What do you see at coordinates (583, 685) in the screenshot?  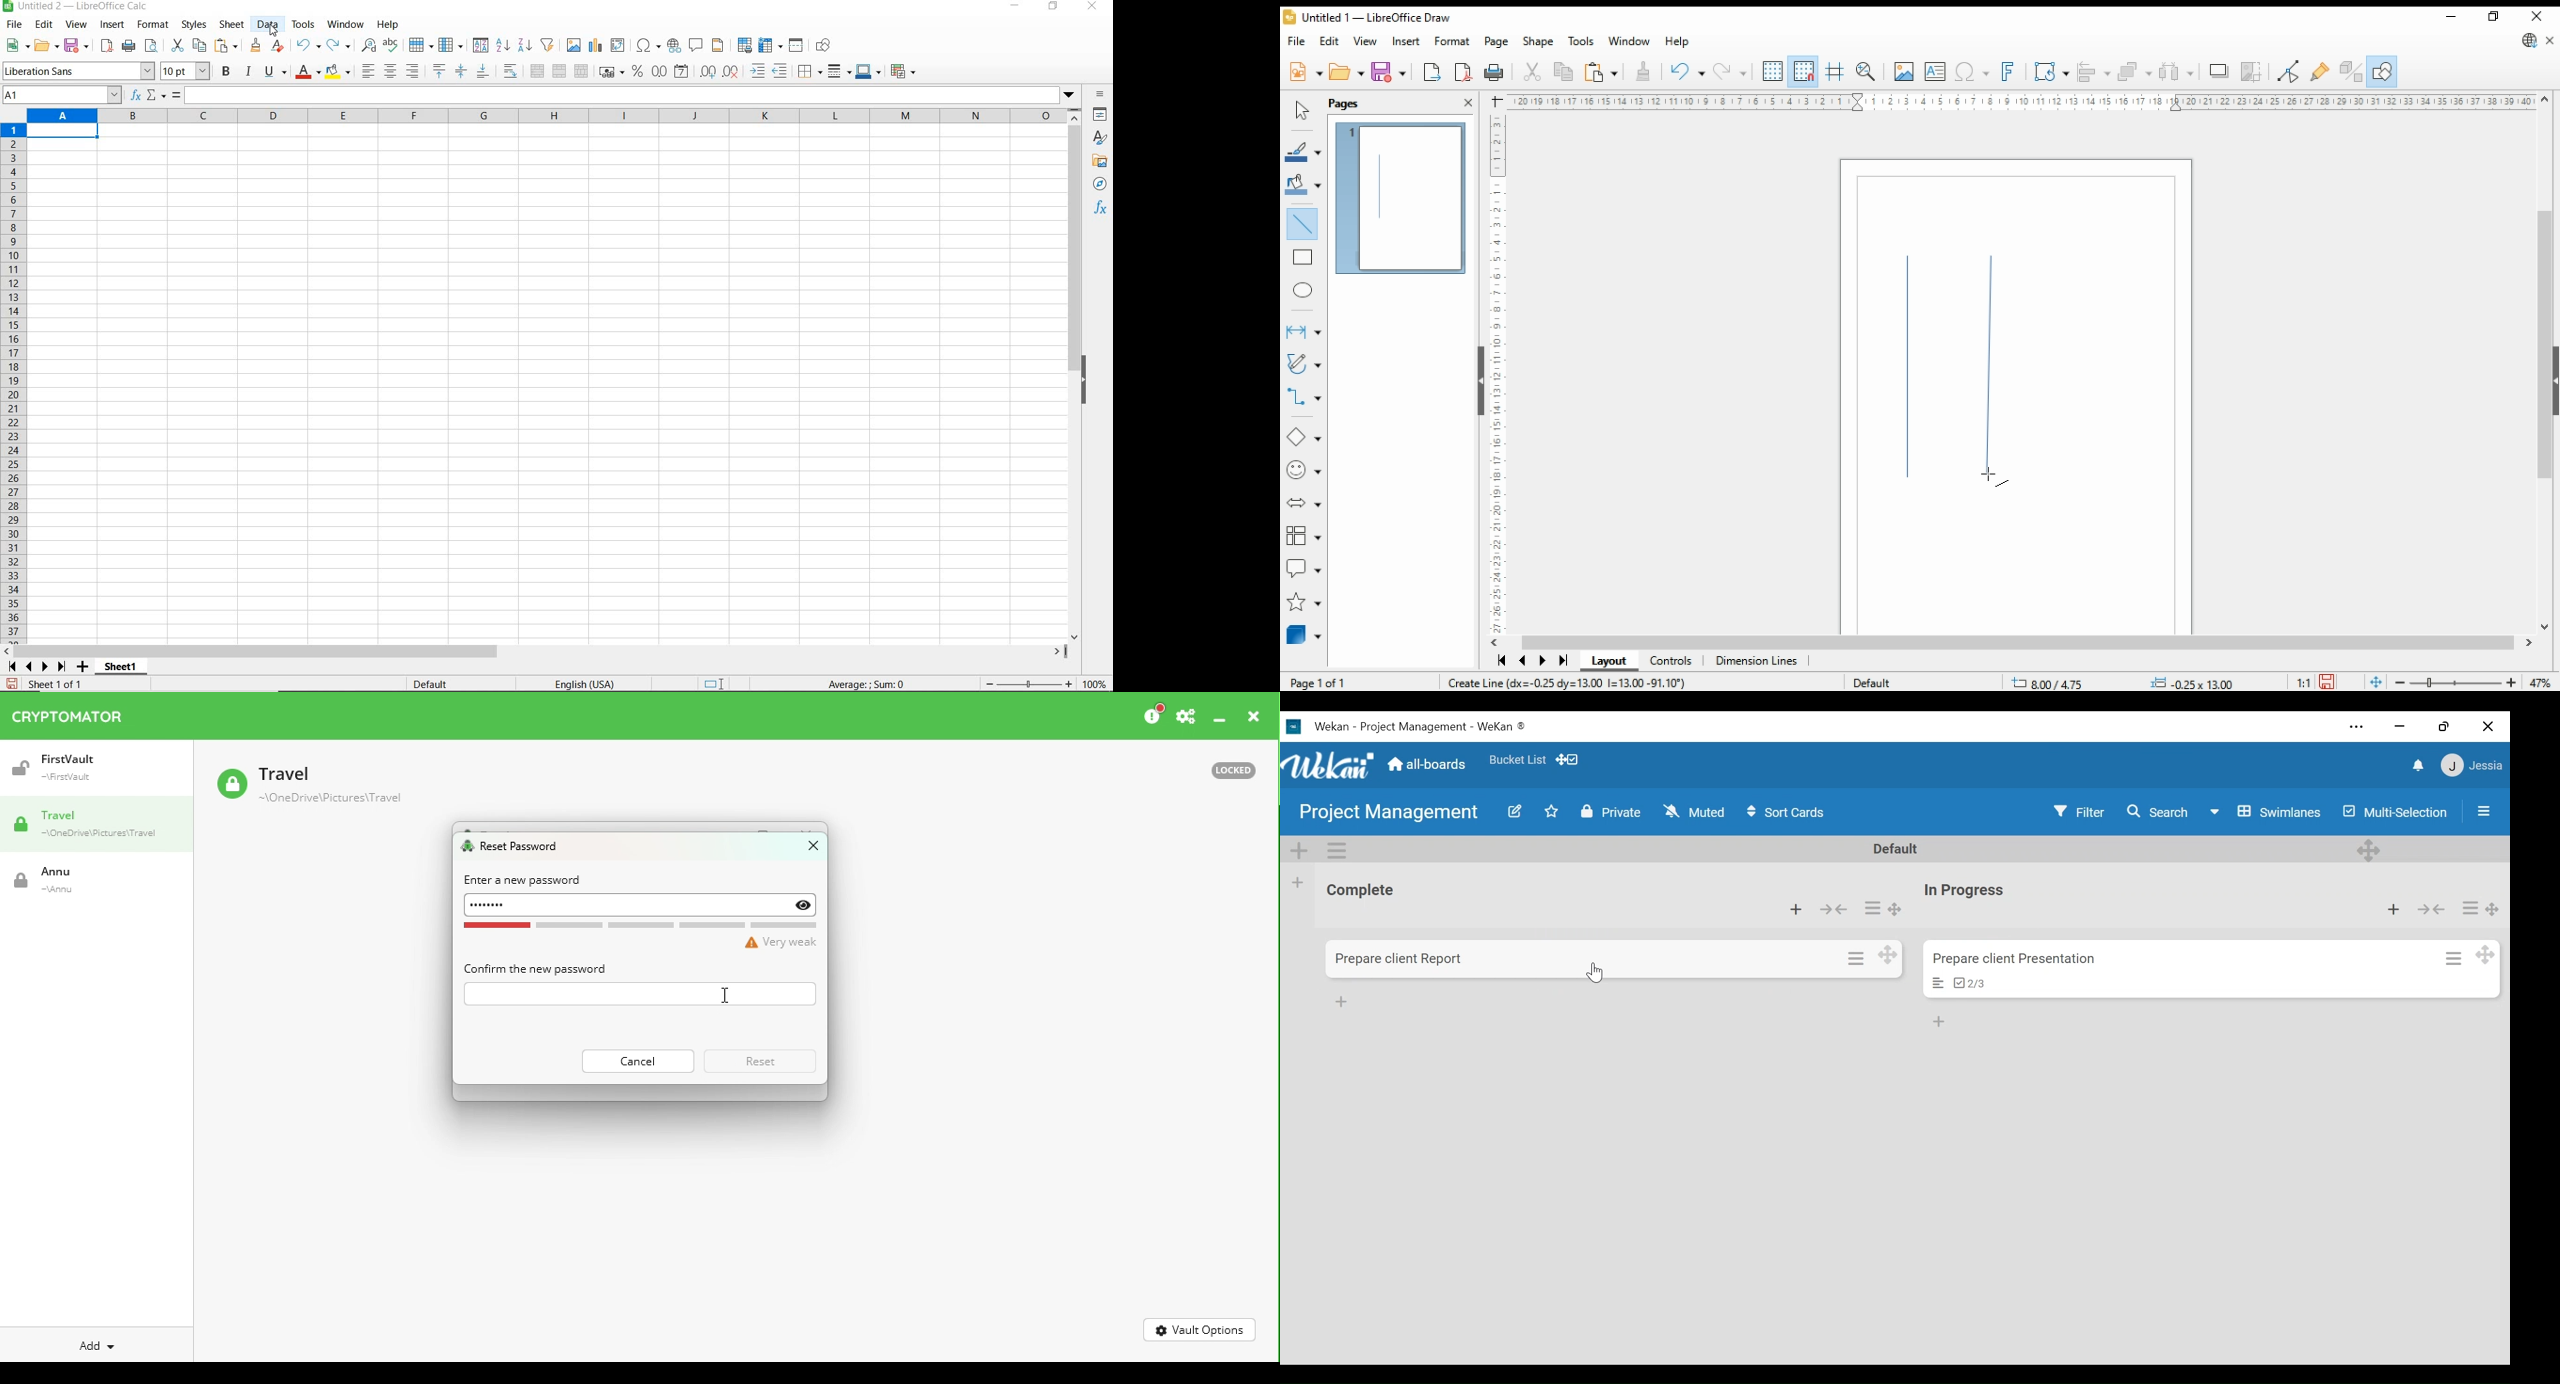 I see `text language` at bounding box center [583, 685].